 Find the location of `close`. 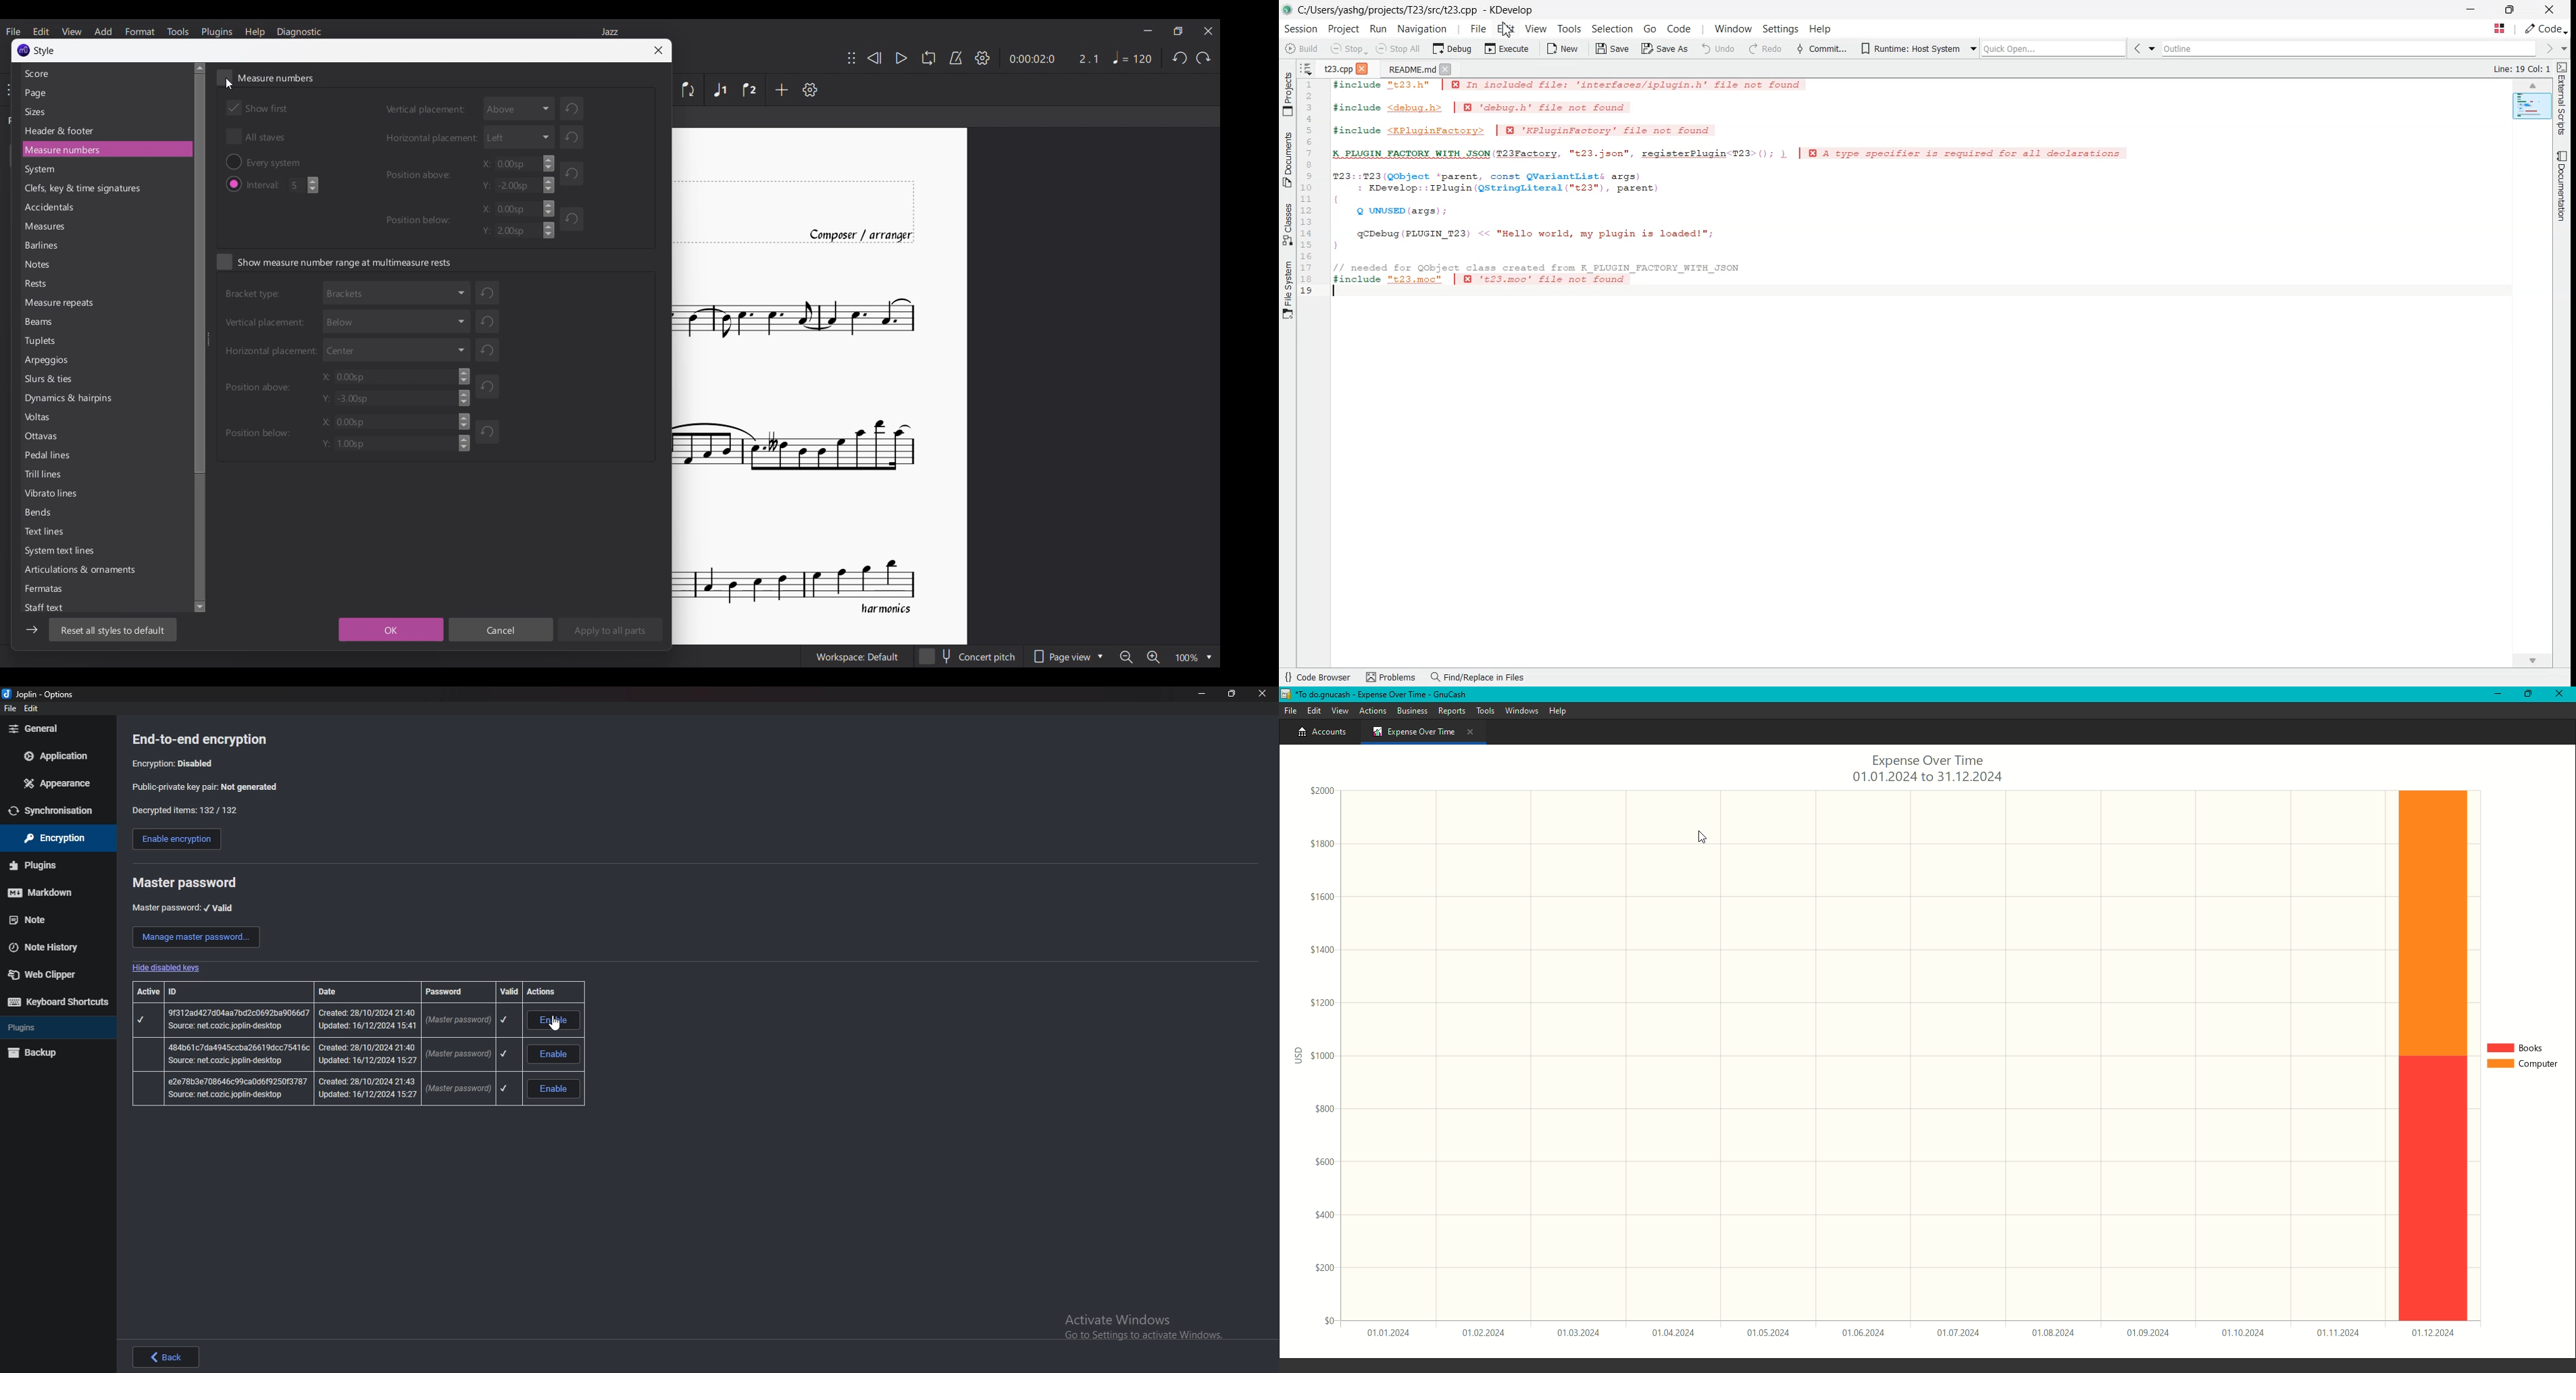

close is located at coordinates (1261, 694).